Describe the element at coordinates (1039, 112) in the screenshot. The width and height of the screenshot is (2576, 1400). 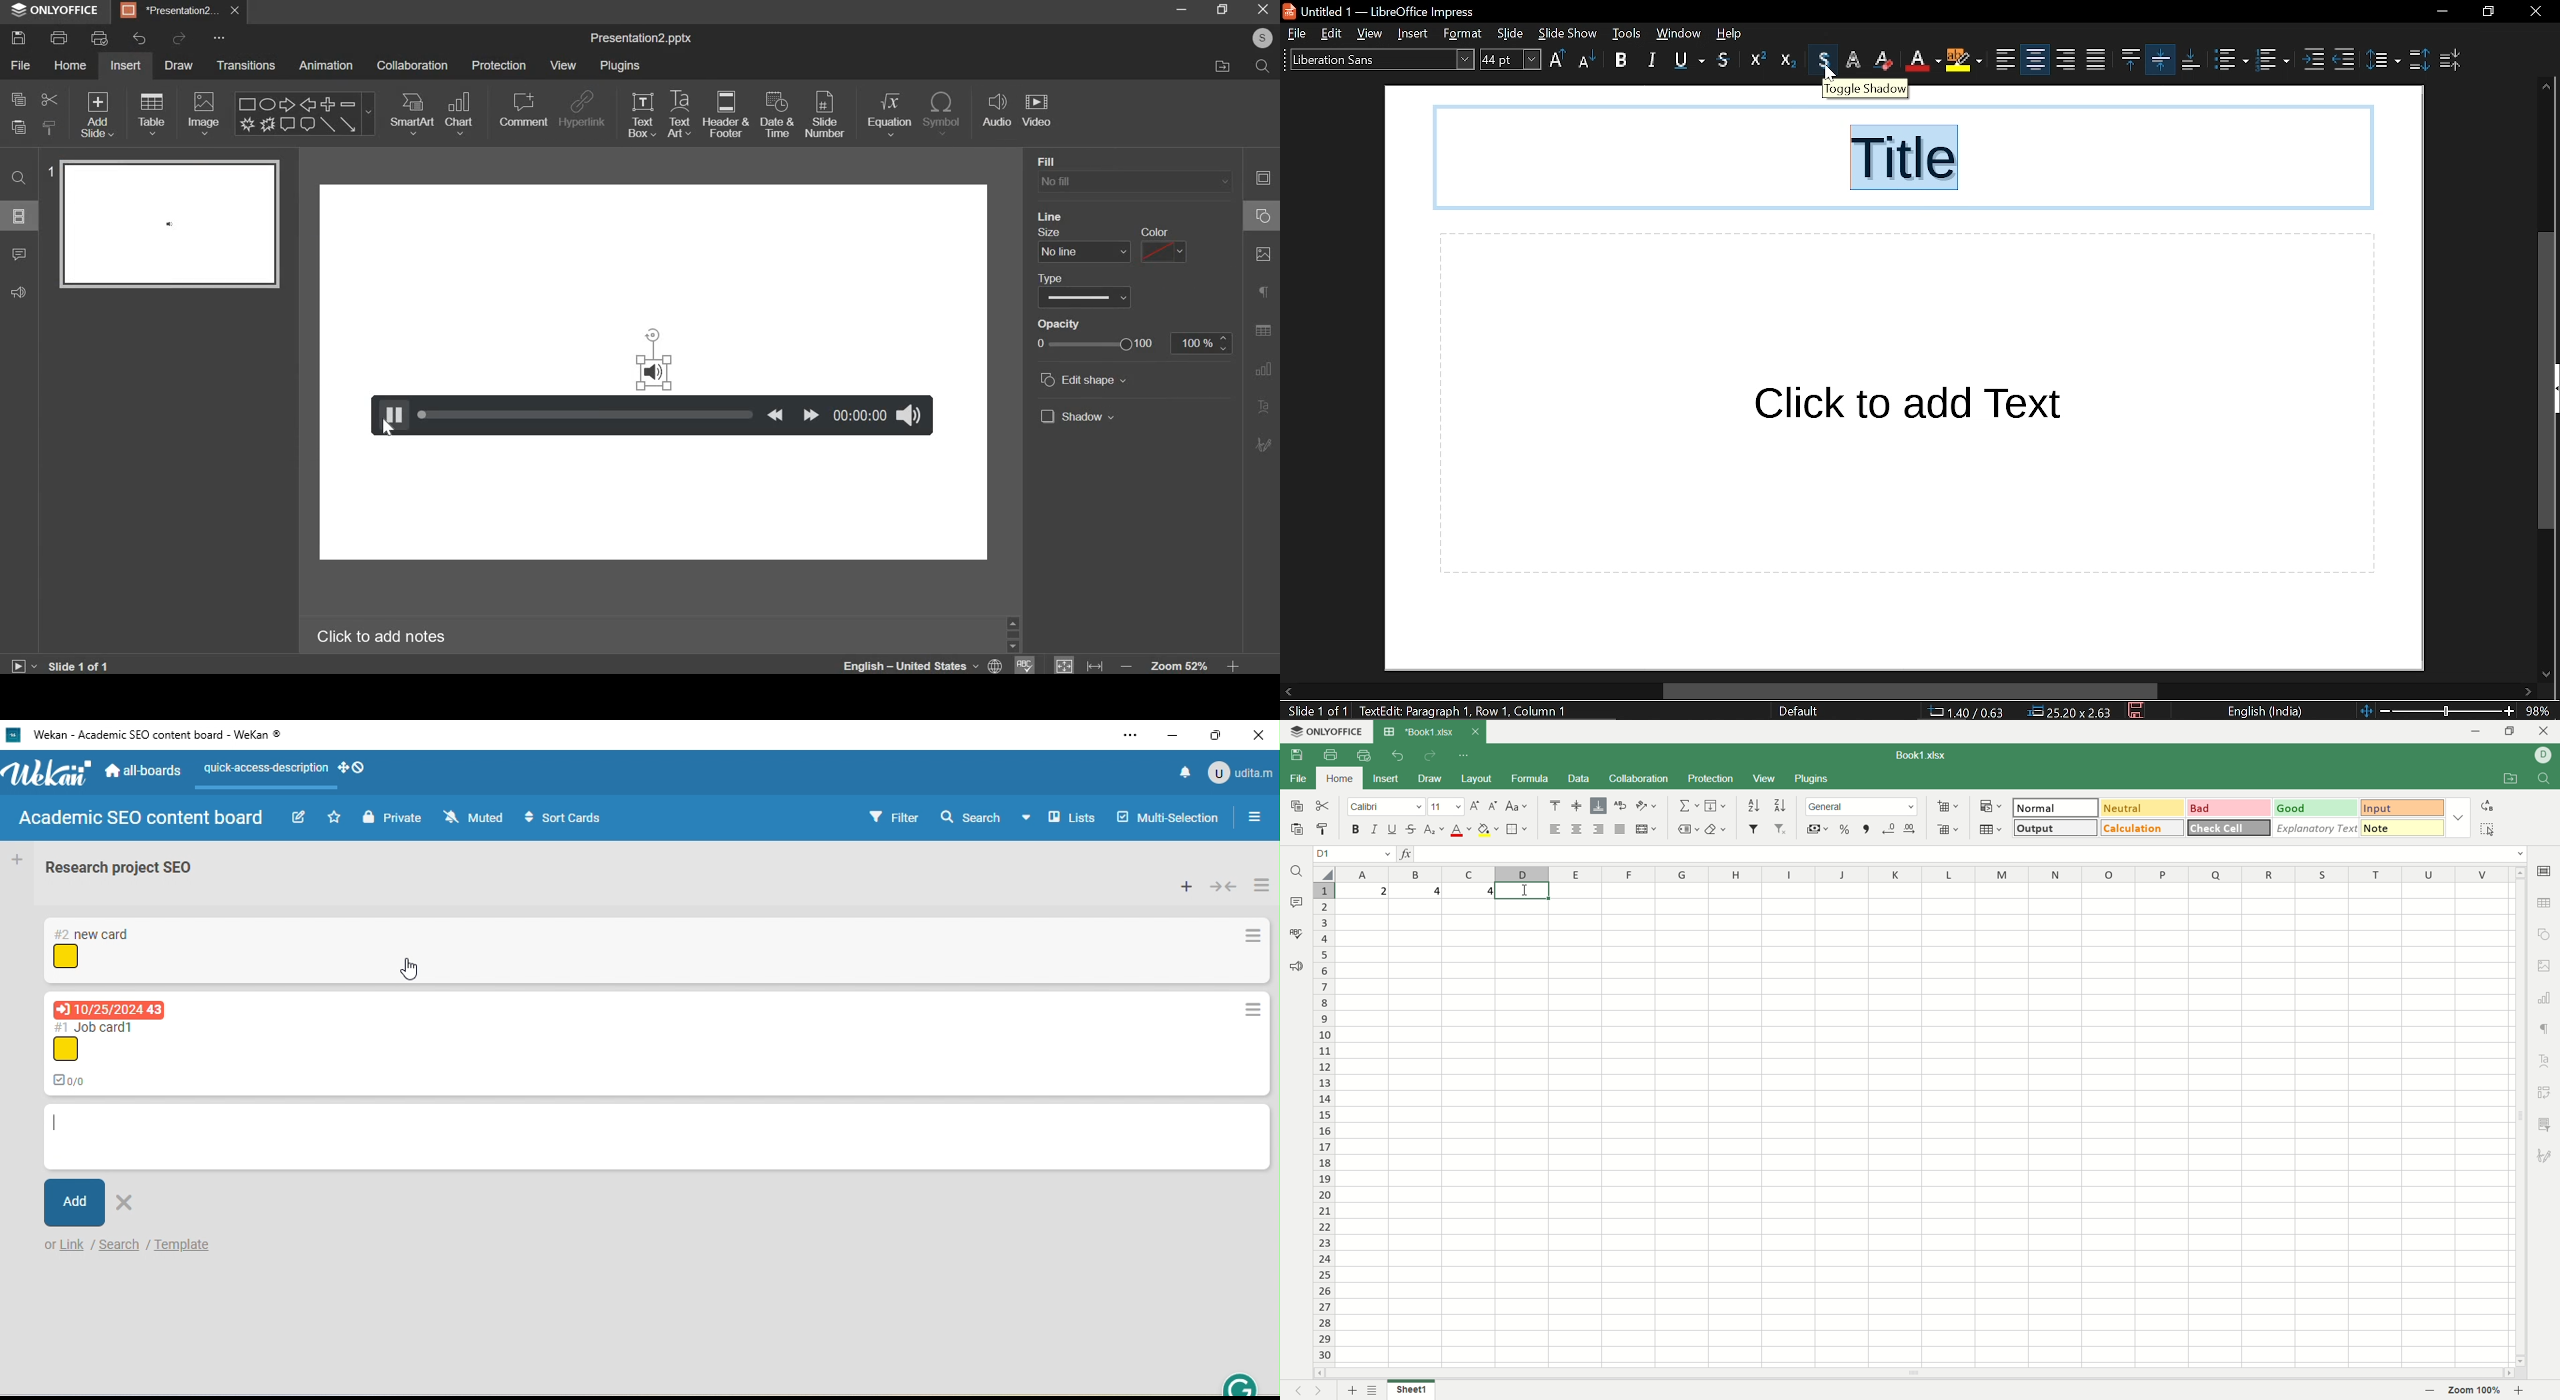
I see `insert video` at that location.